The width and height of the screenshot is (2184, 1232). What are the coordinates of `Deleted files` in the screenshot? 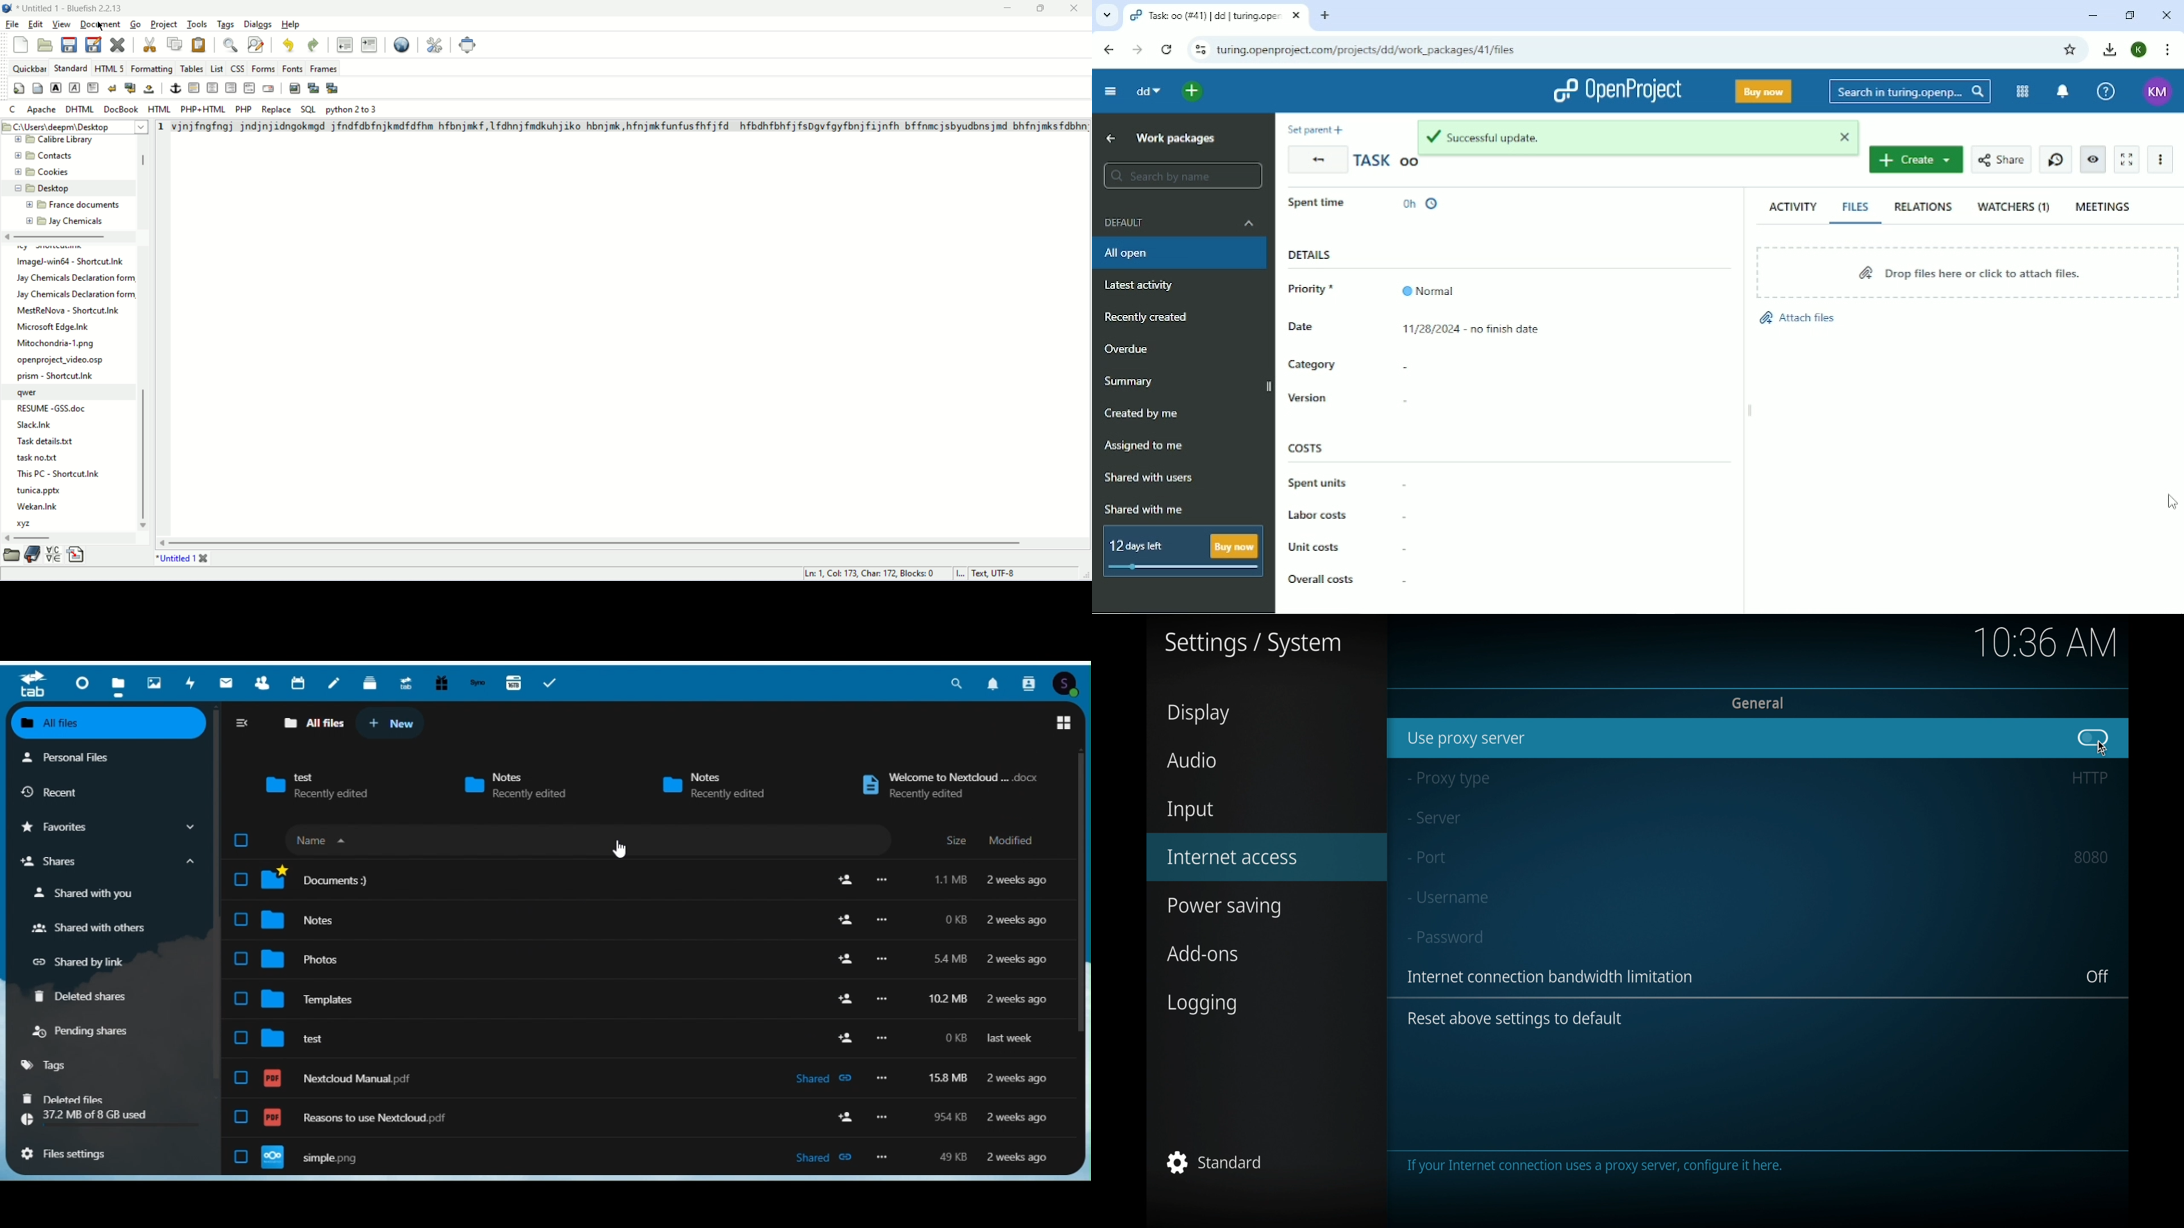 It's located at (64, 1098).